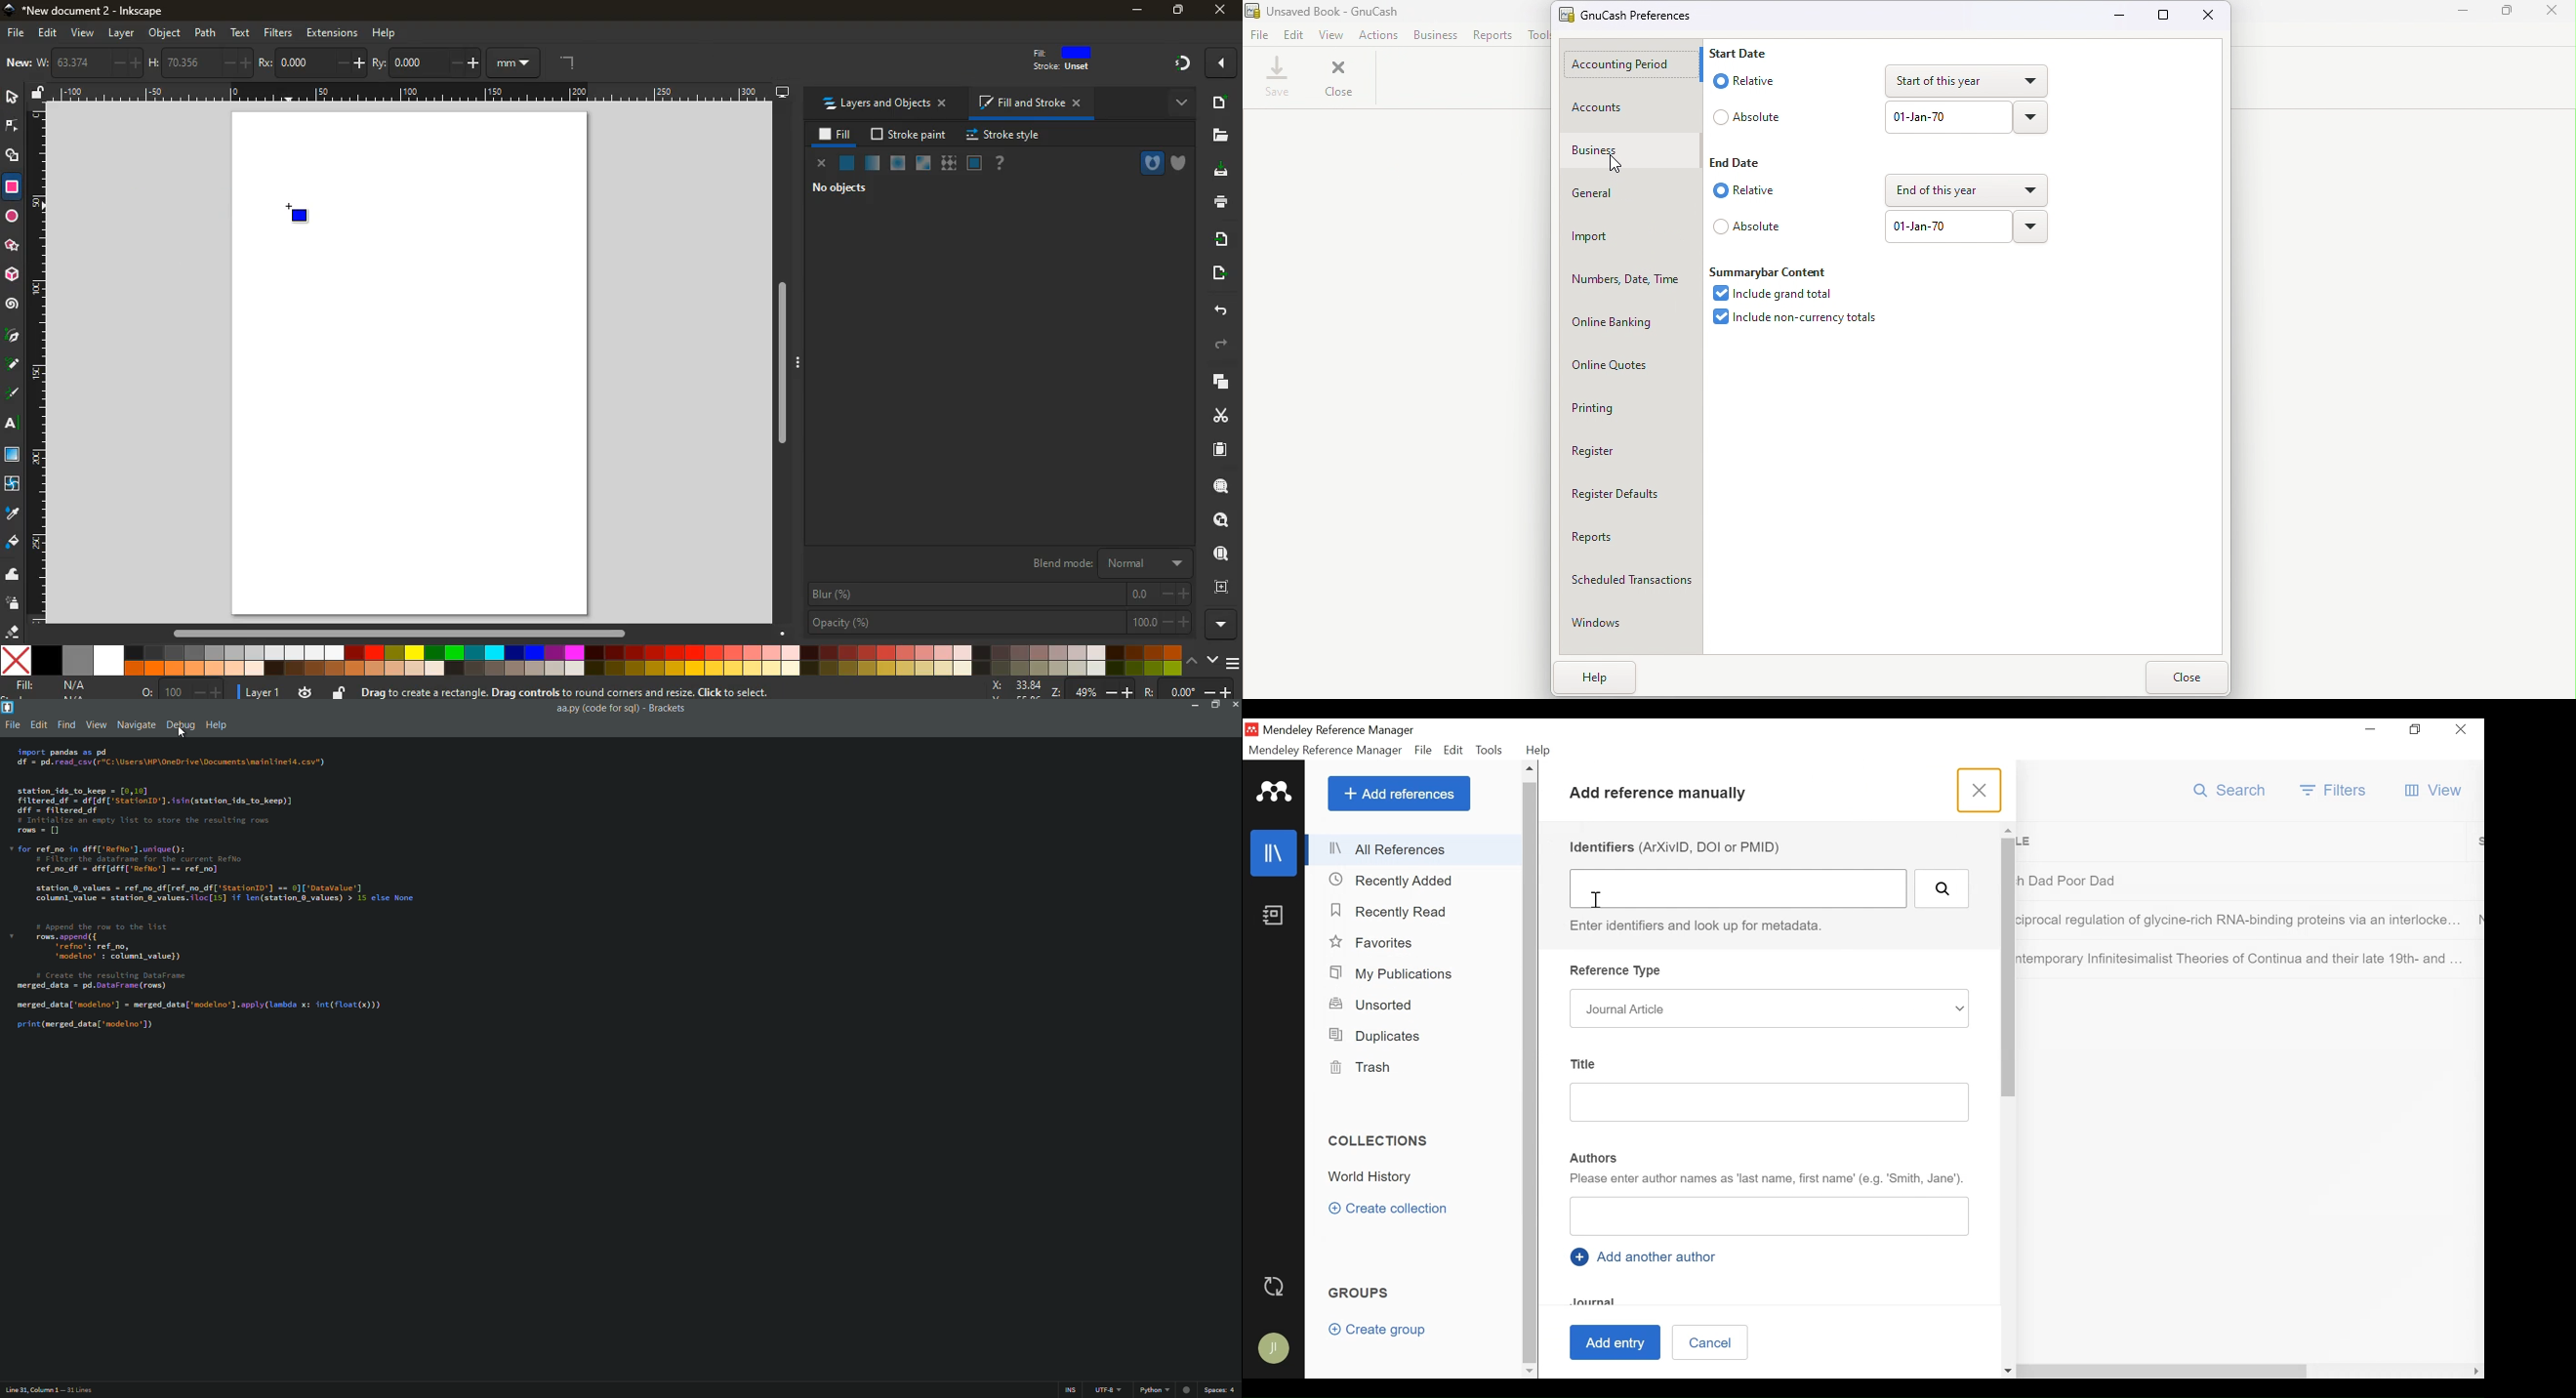  What do you see at coordinates (1806, 318) in the screenshot?
I see `Include non-currency totals` at bounding box center [1806, 318].